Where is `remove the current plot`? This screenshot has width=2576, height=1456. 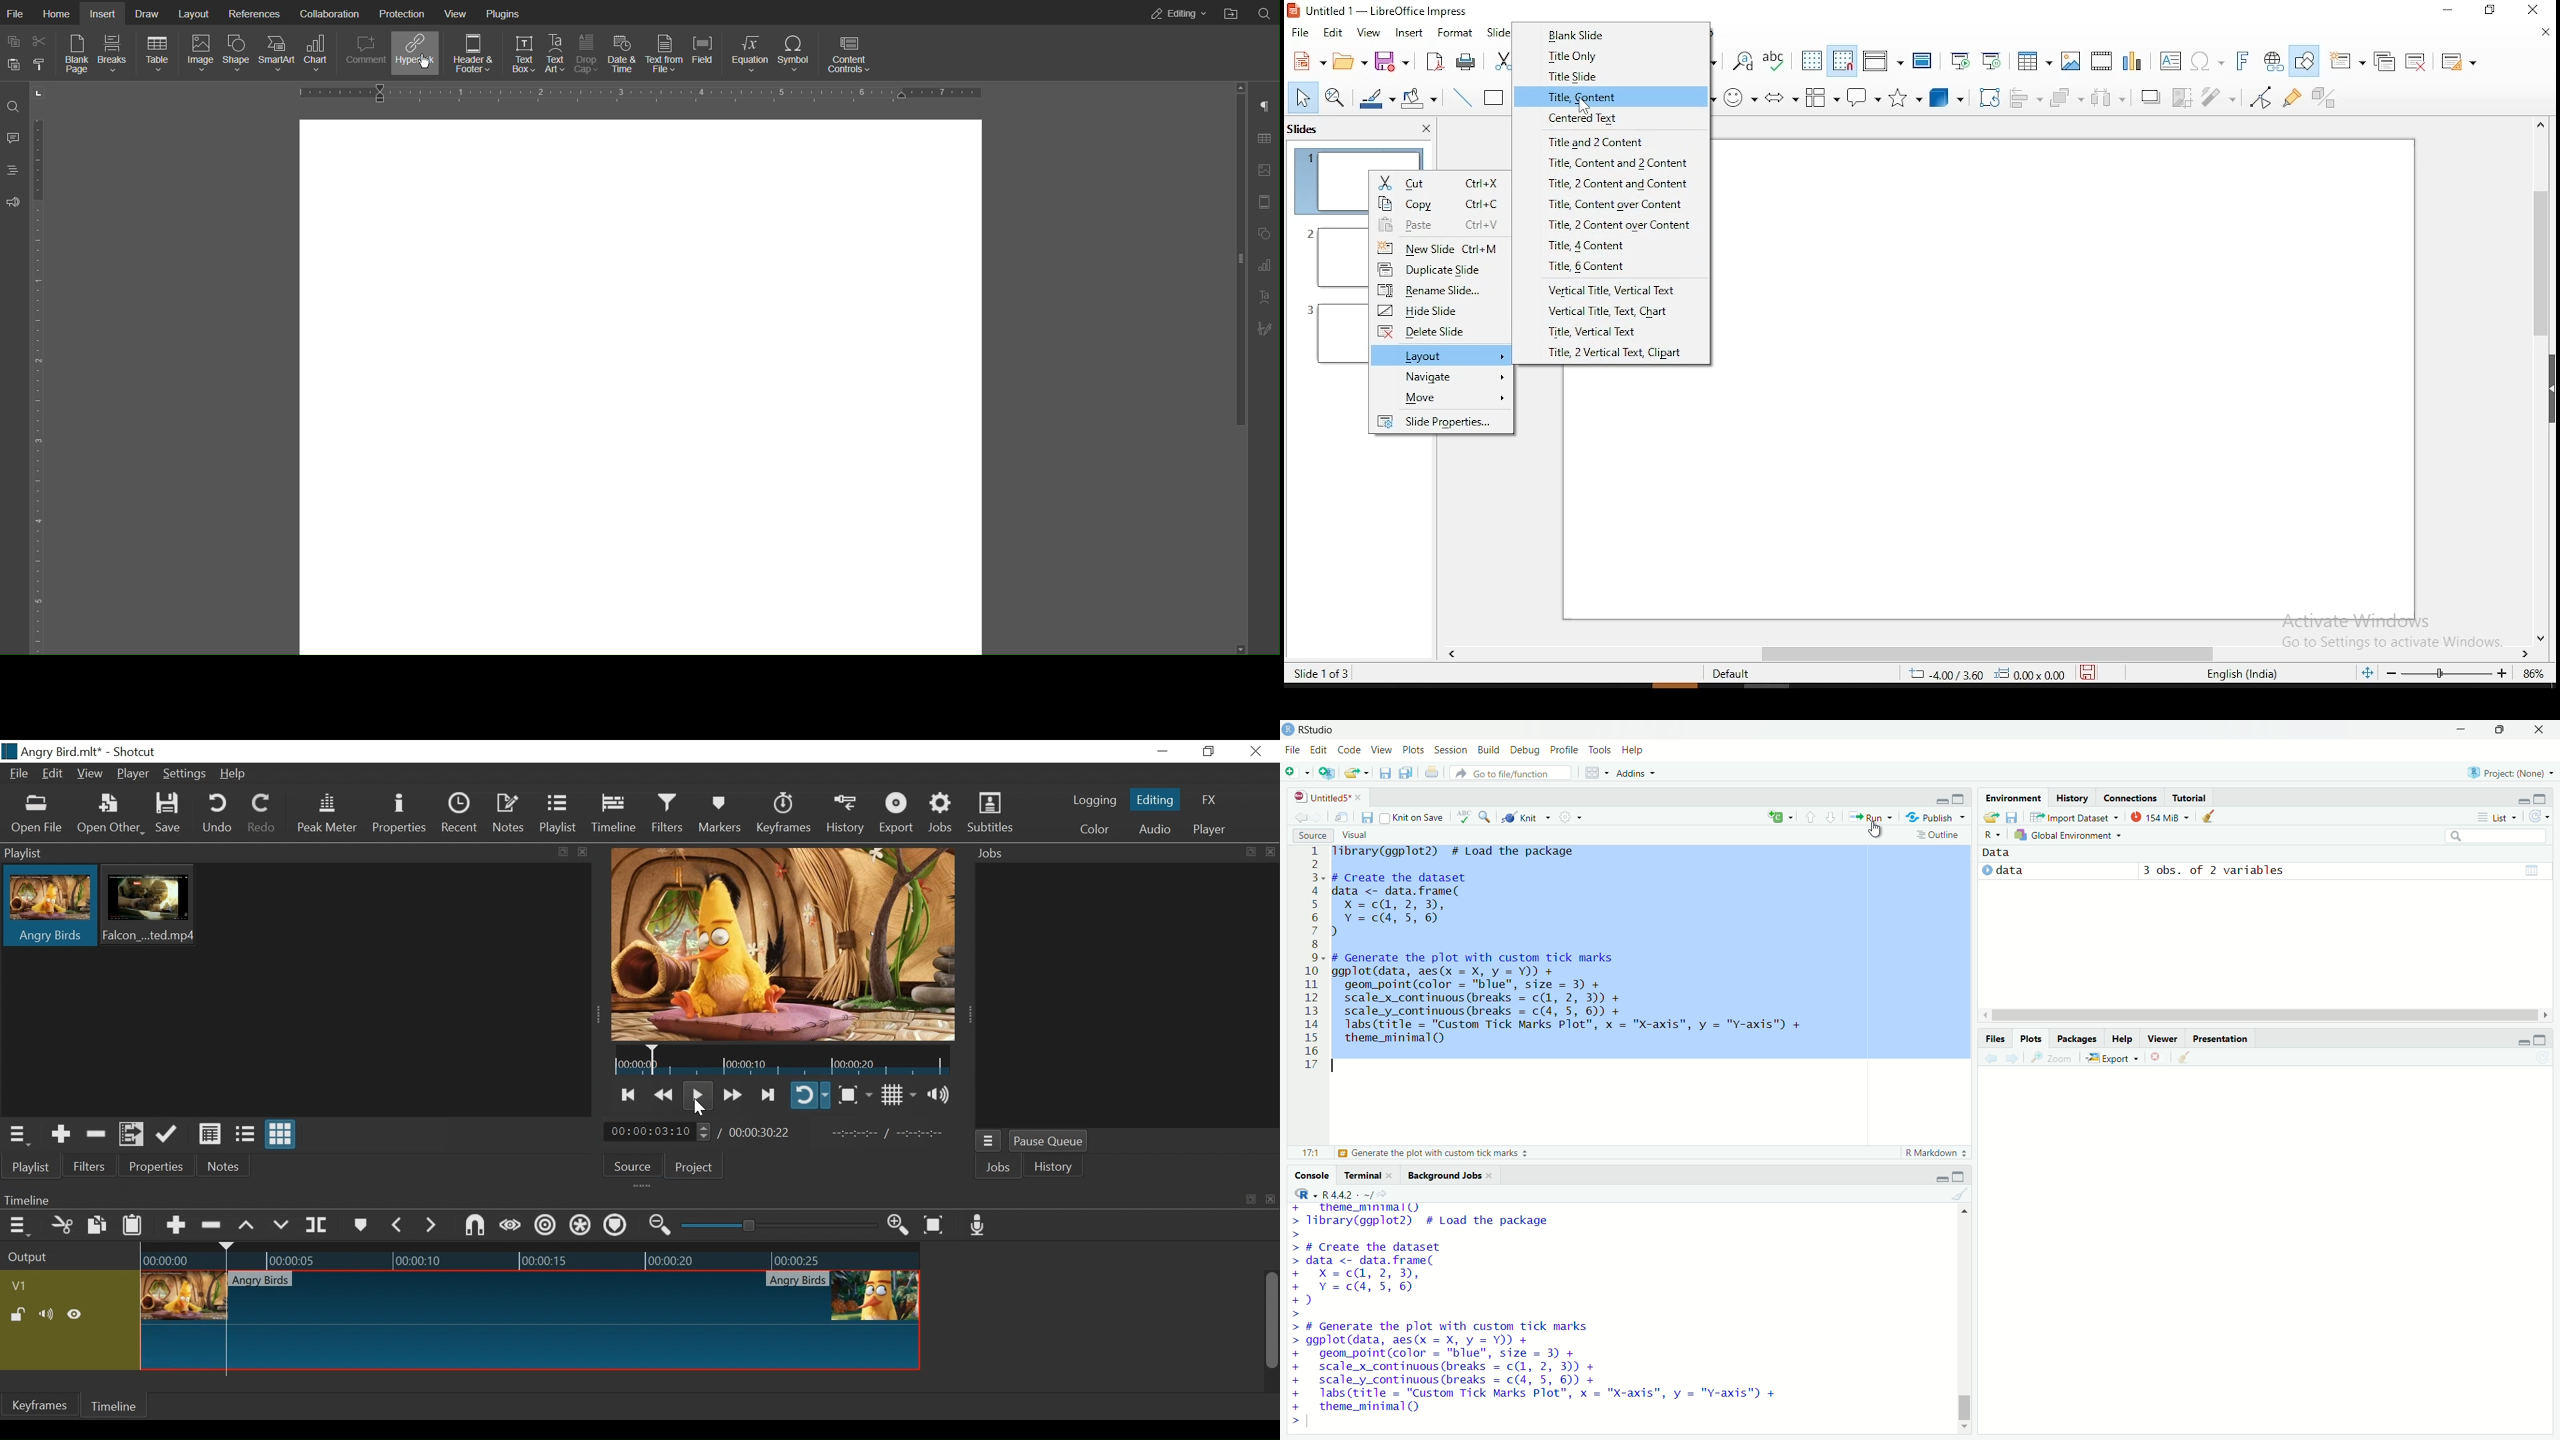 remove the current plot is located at coordinates (2157, 1057).